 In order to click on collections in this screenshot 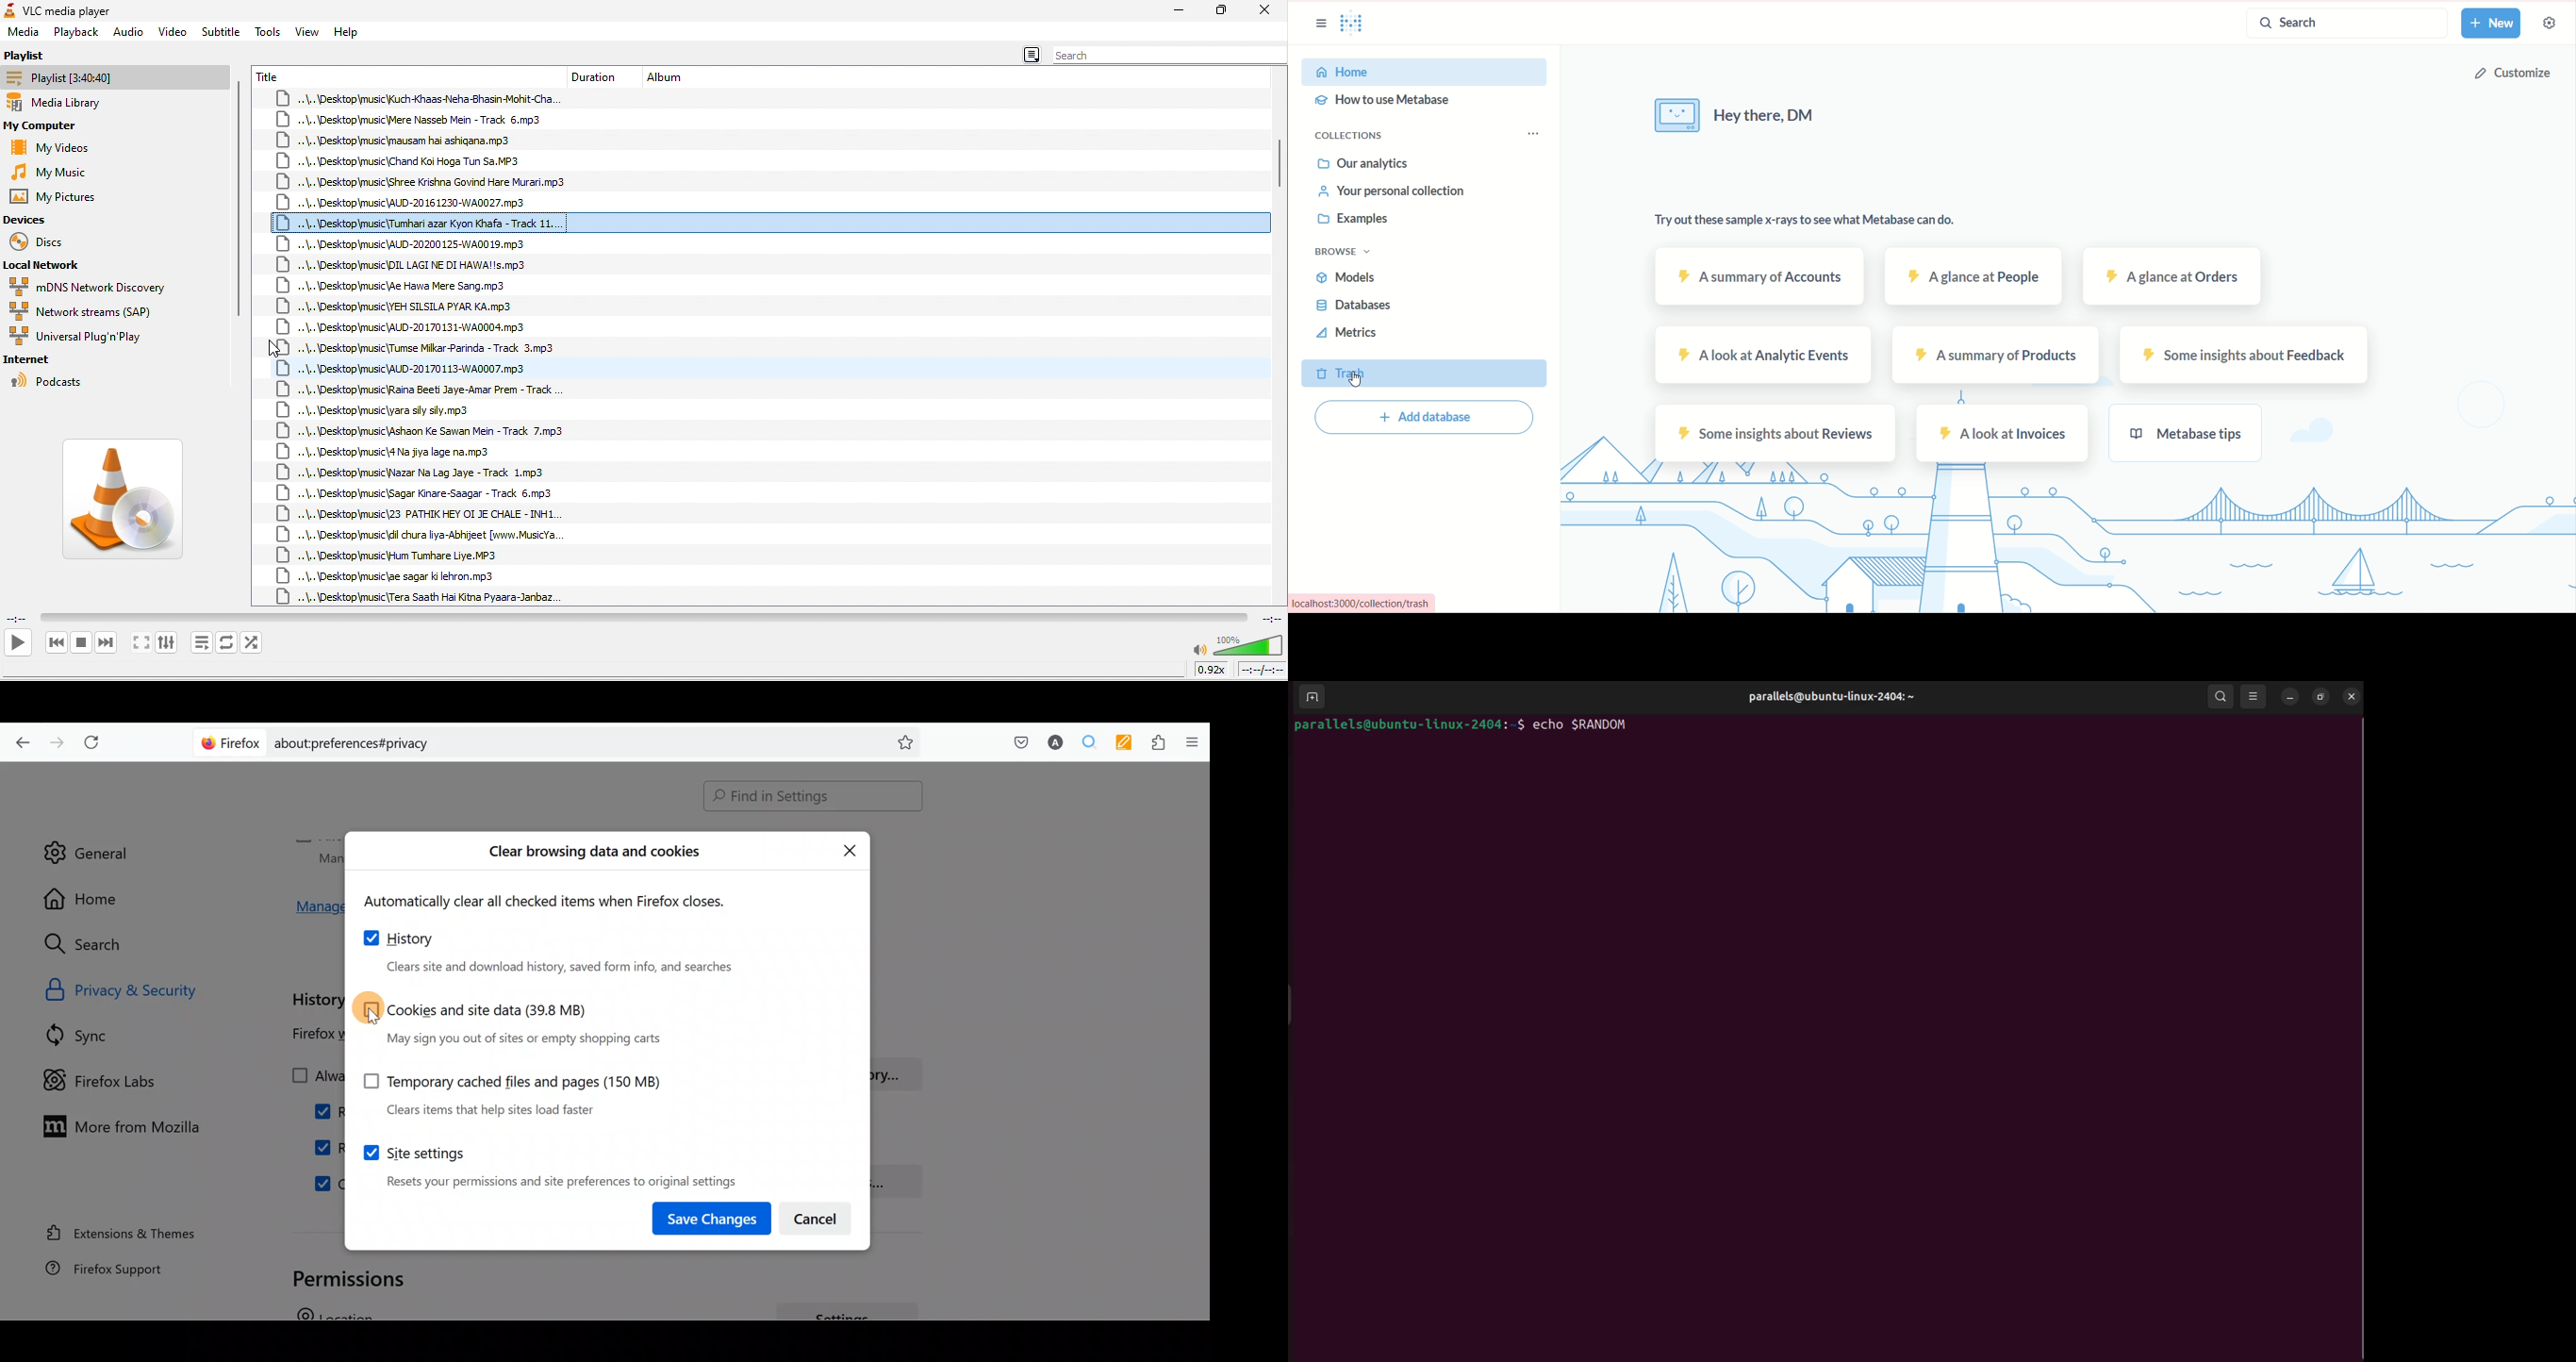, I will do `click(1349, 134)`.